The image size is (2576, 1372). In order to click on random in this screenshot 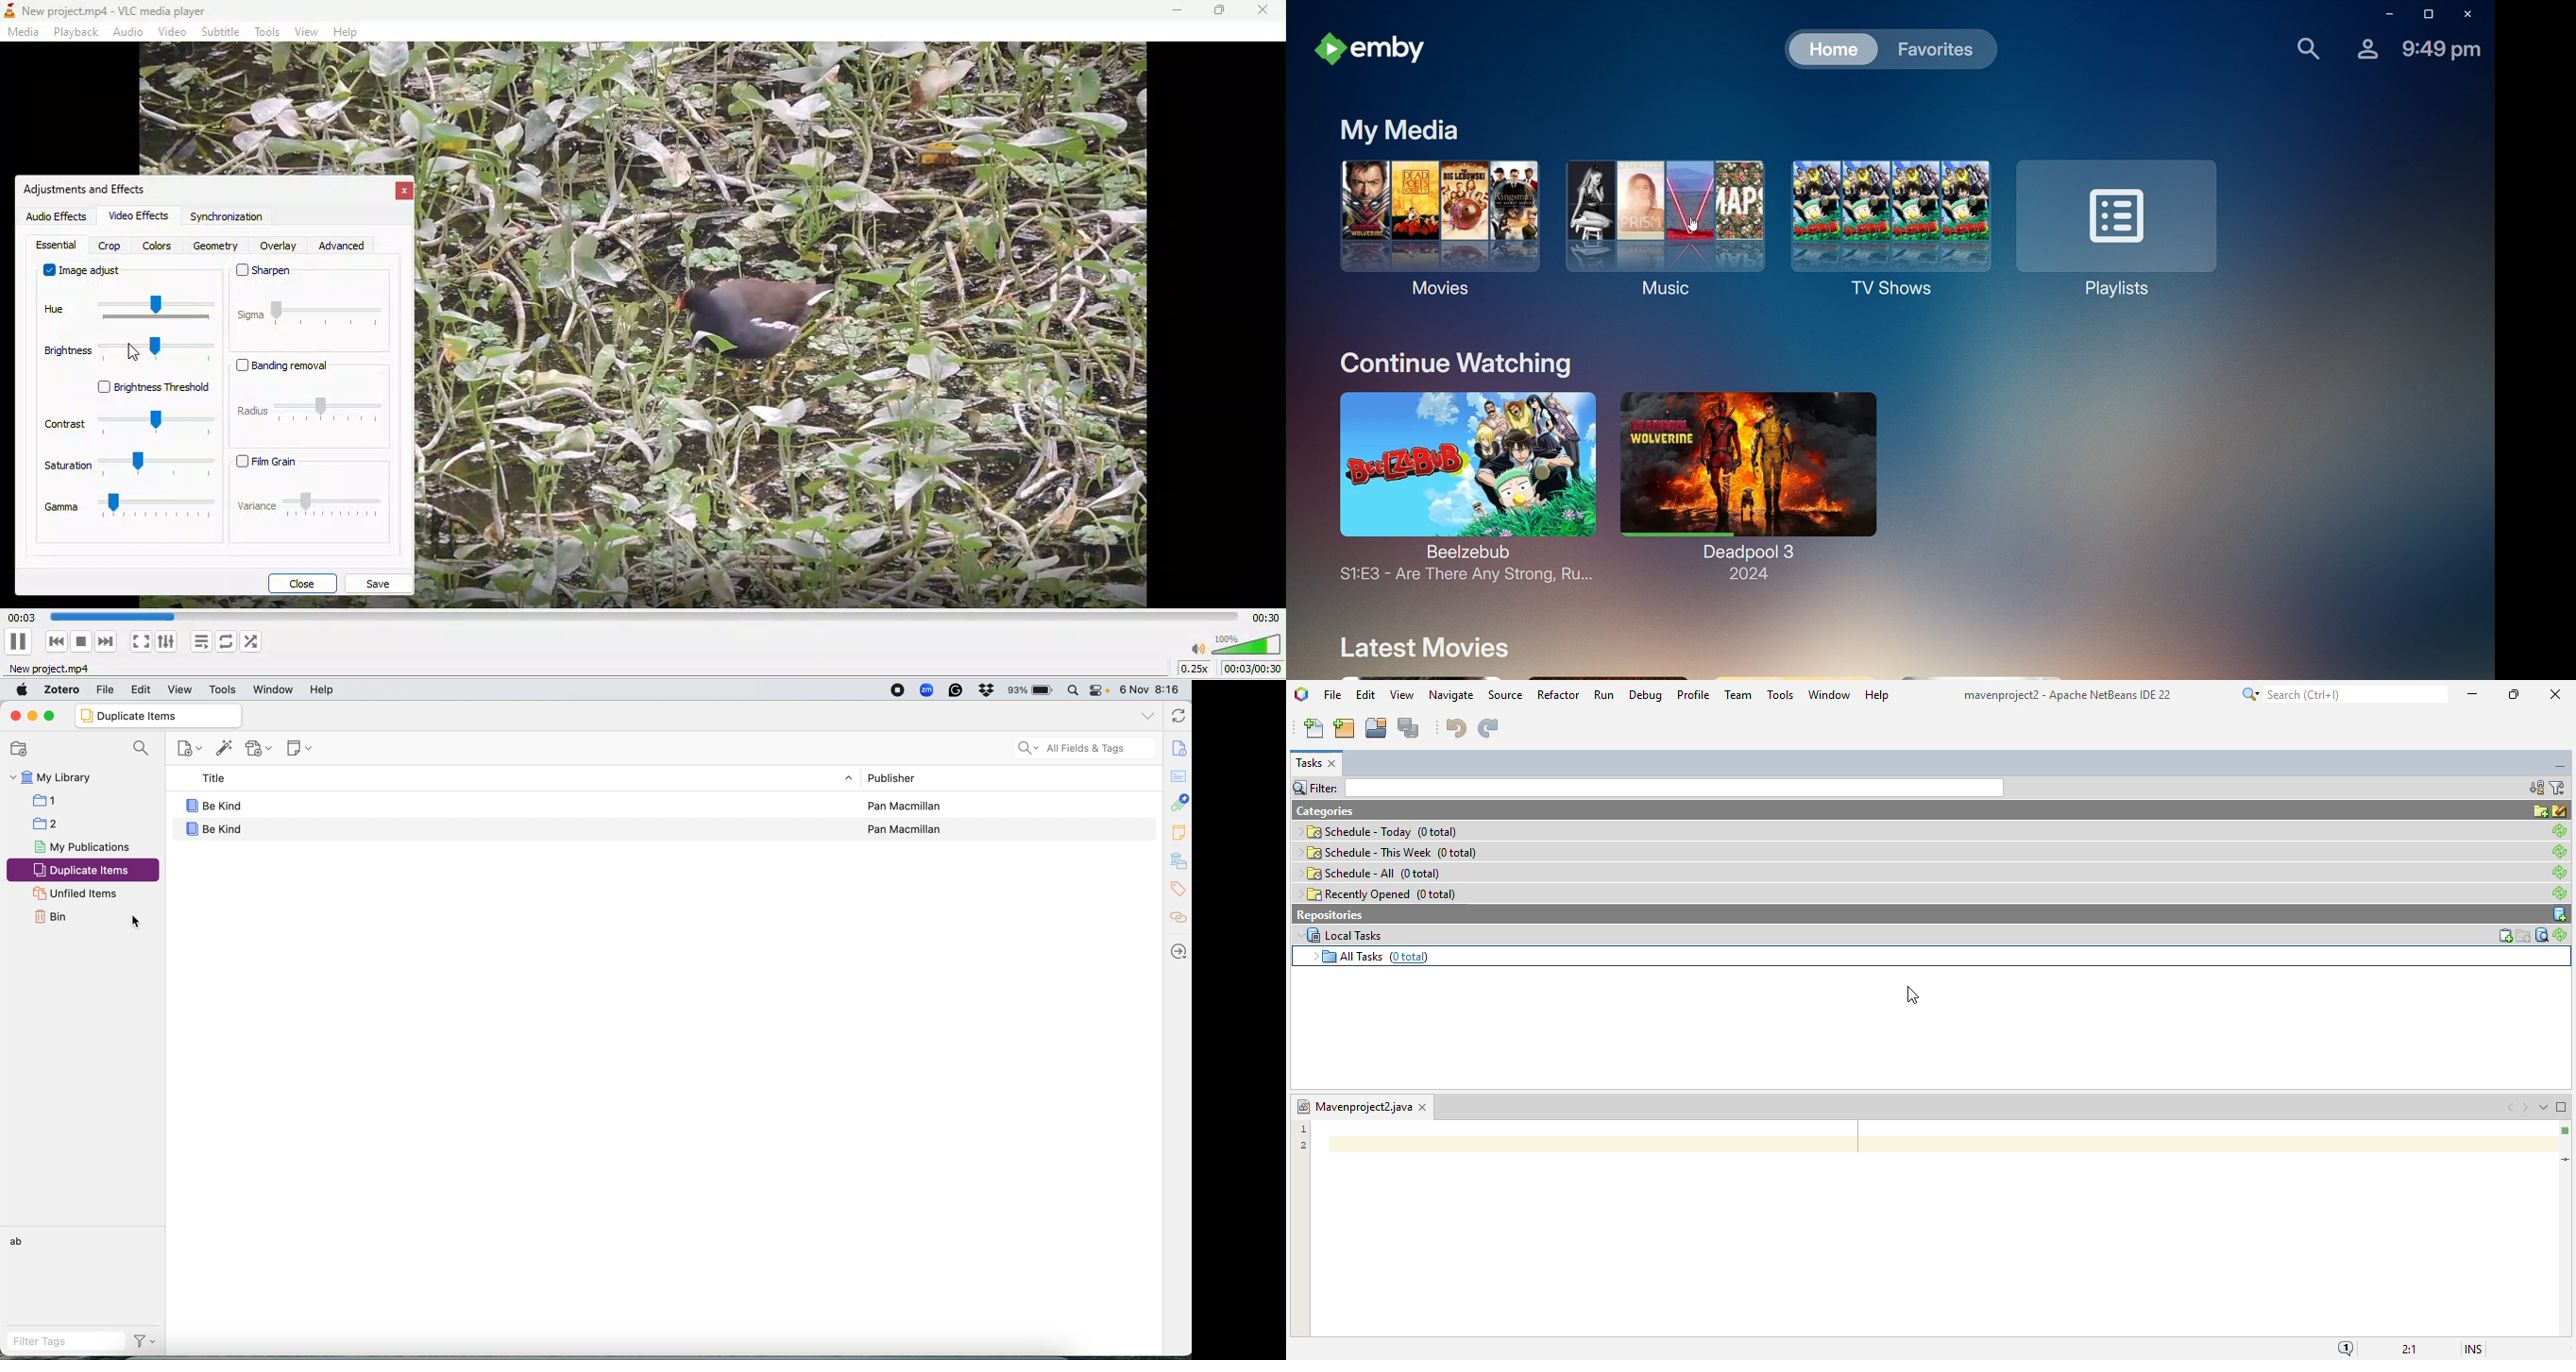, I will do `click(258, 643)`.